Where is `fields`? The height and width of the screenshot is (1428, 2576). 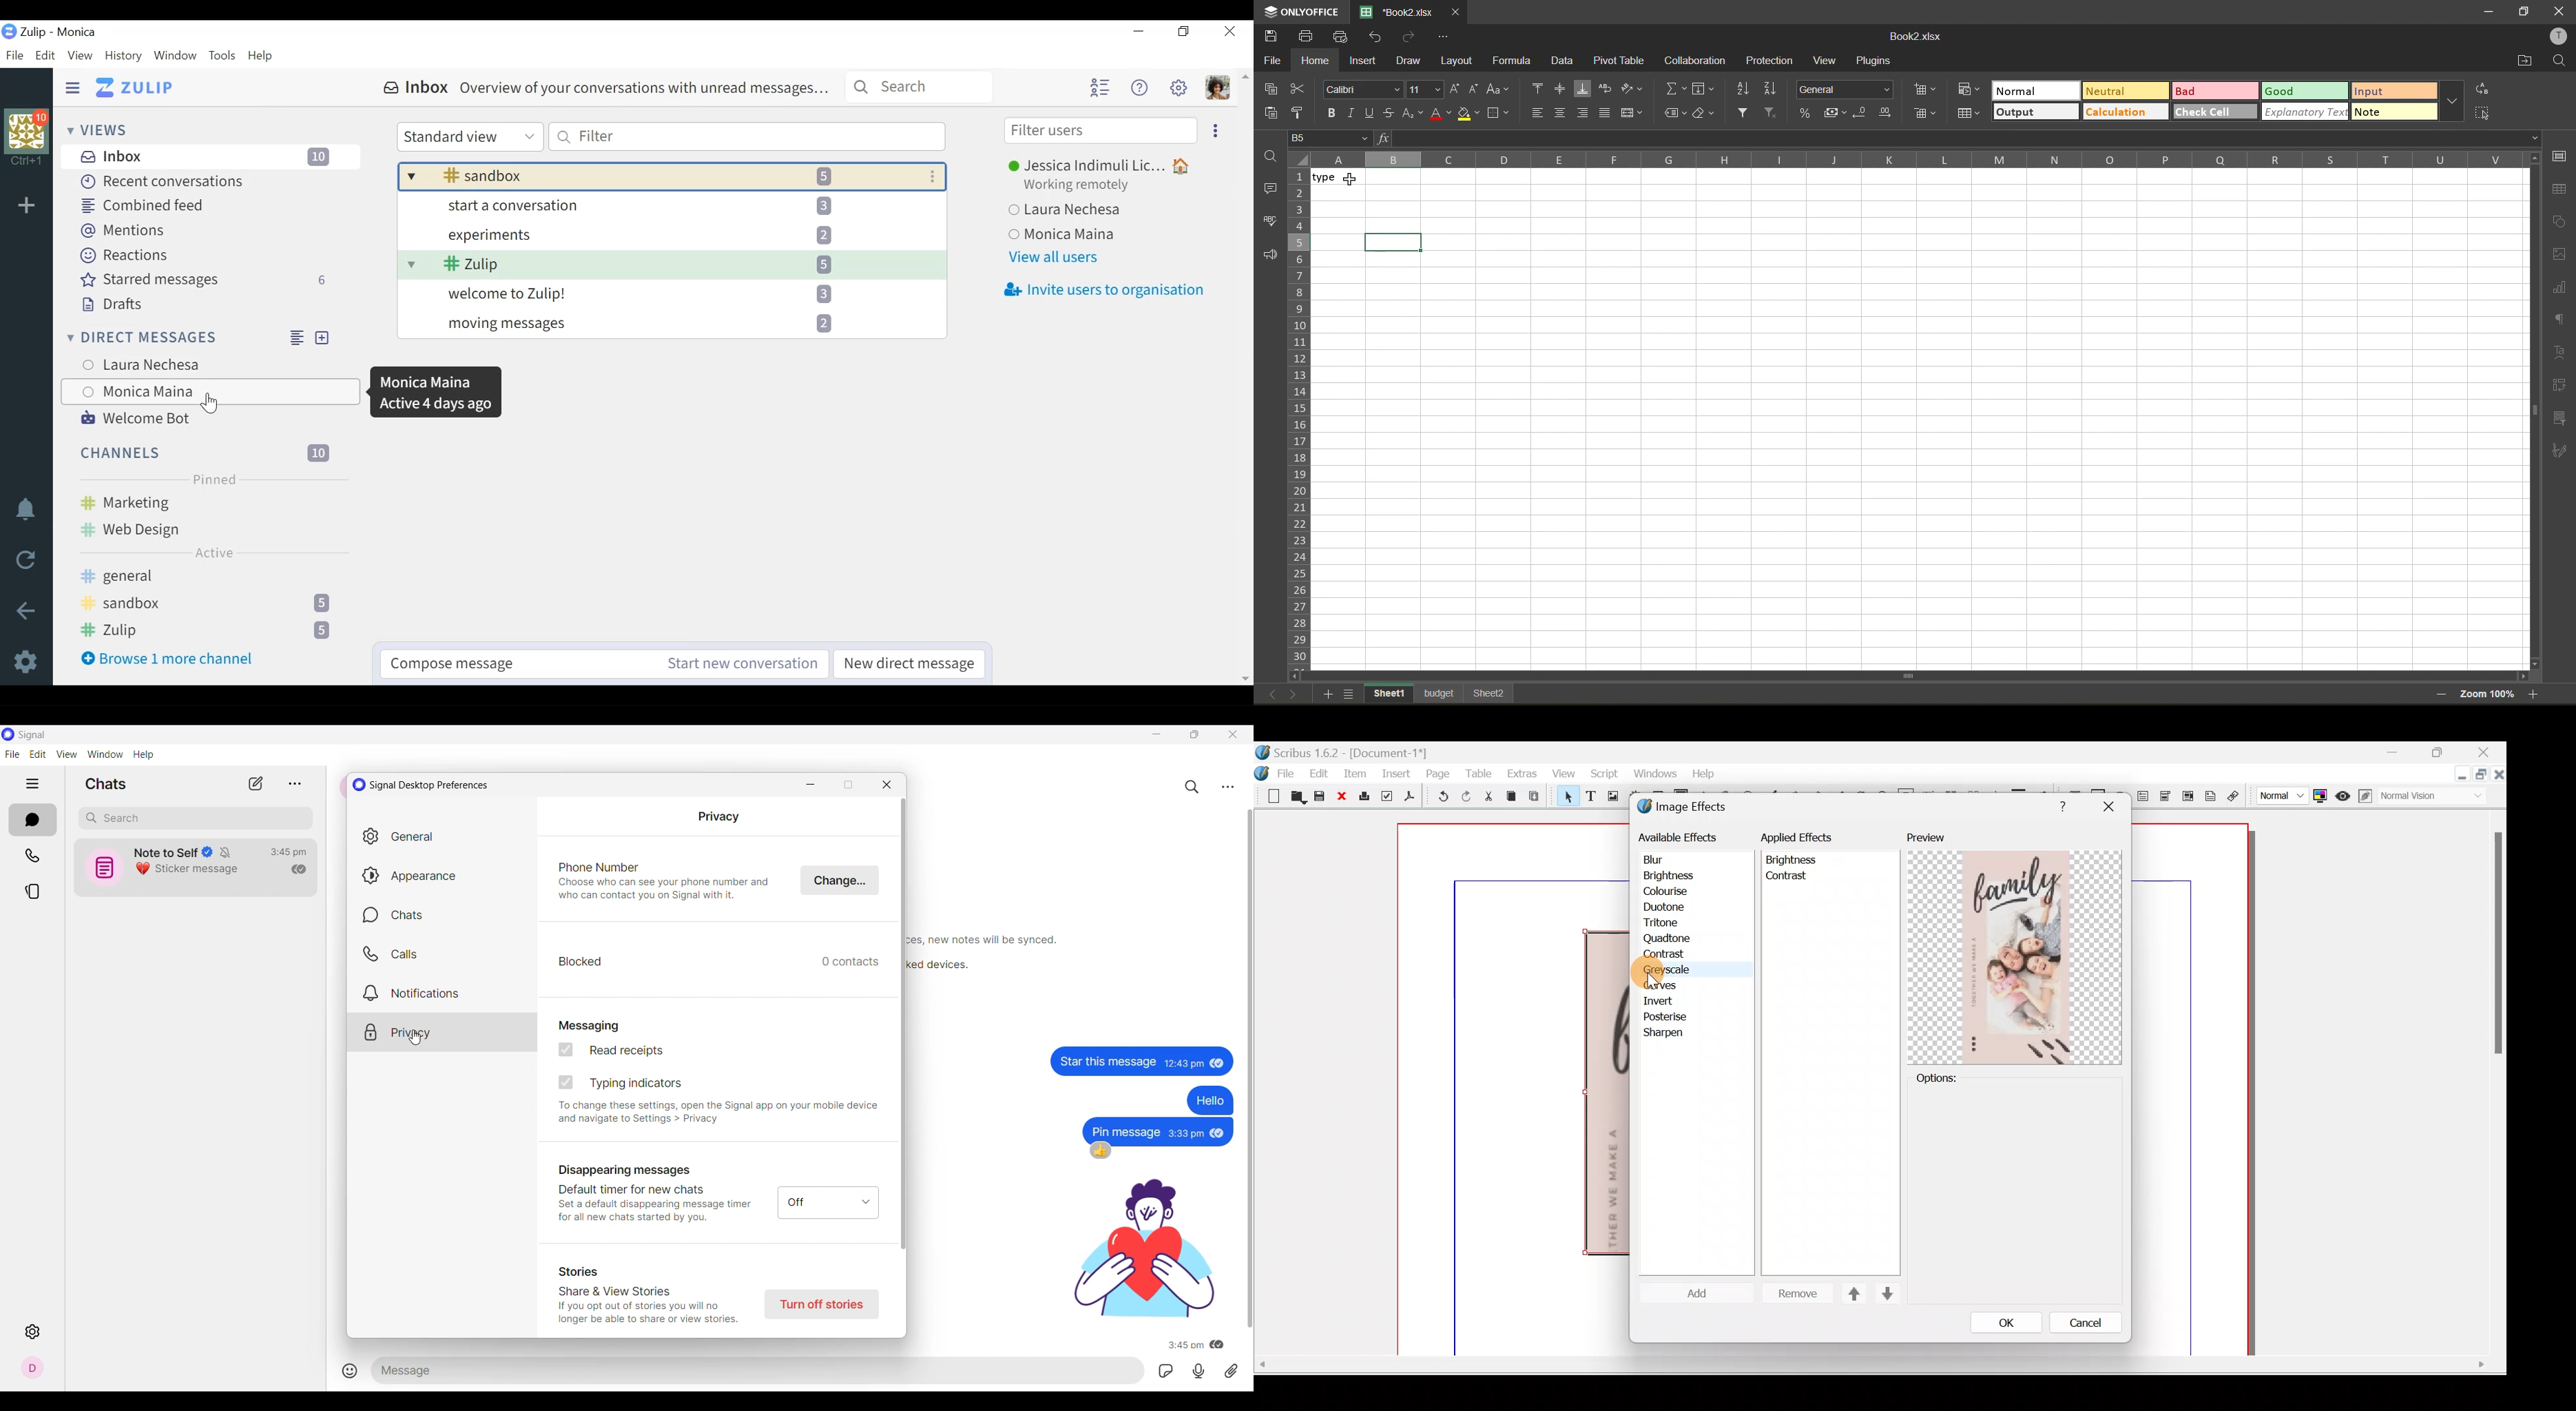
fields is located at coordinates (1704, 90).